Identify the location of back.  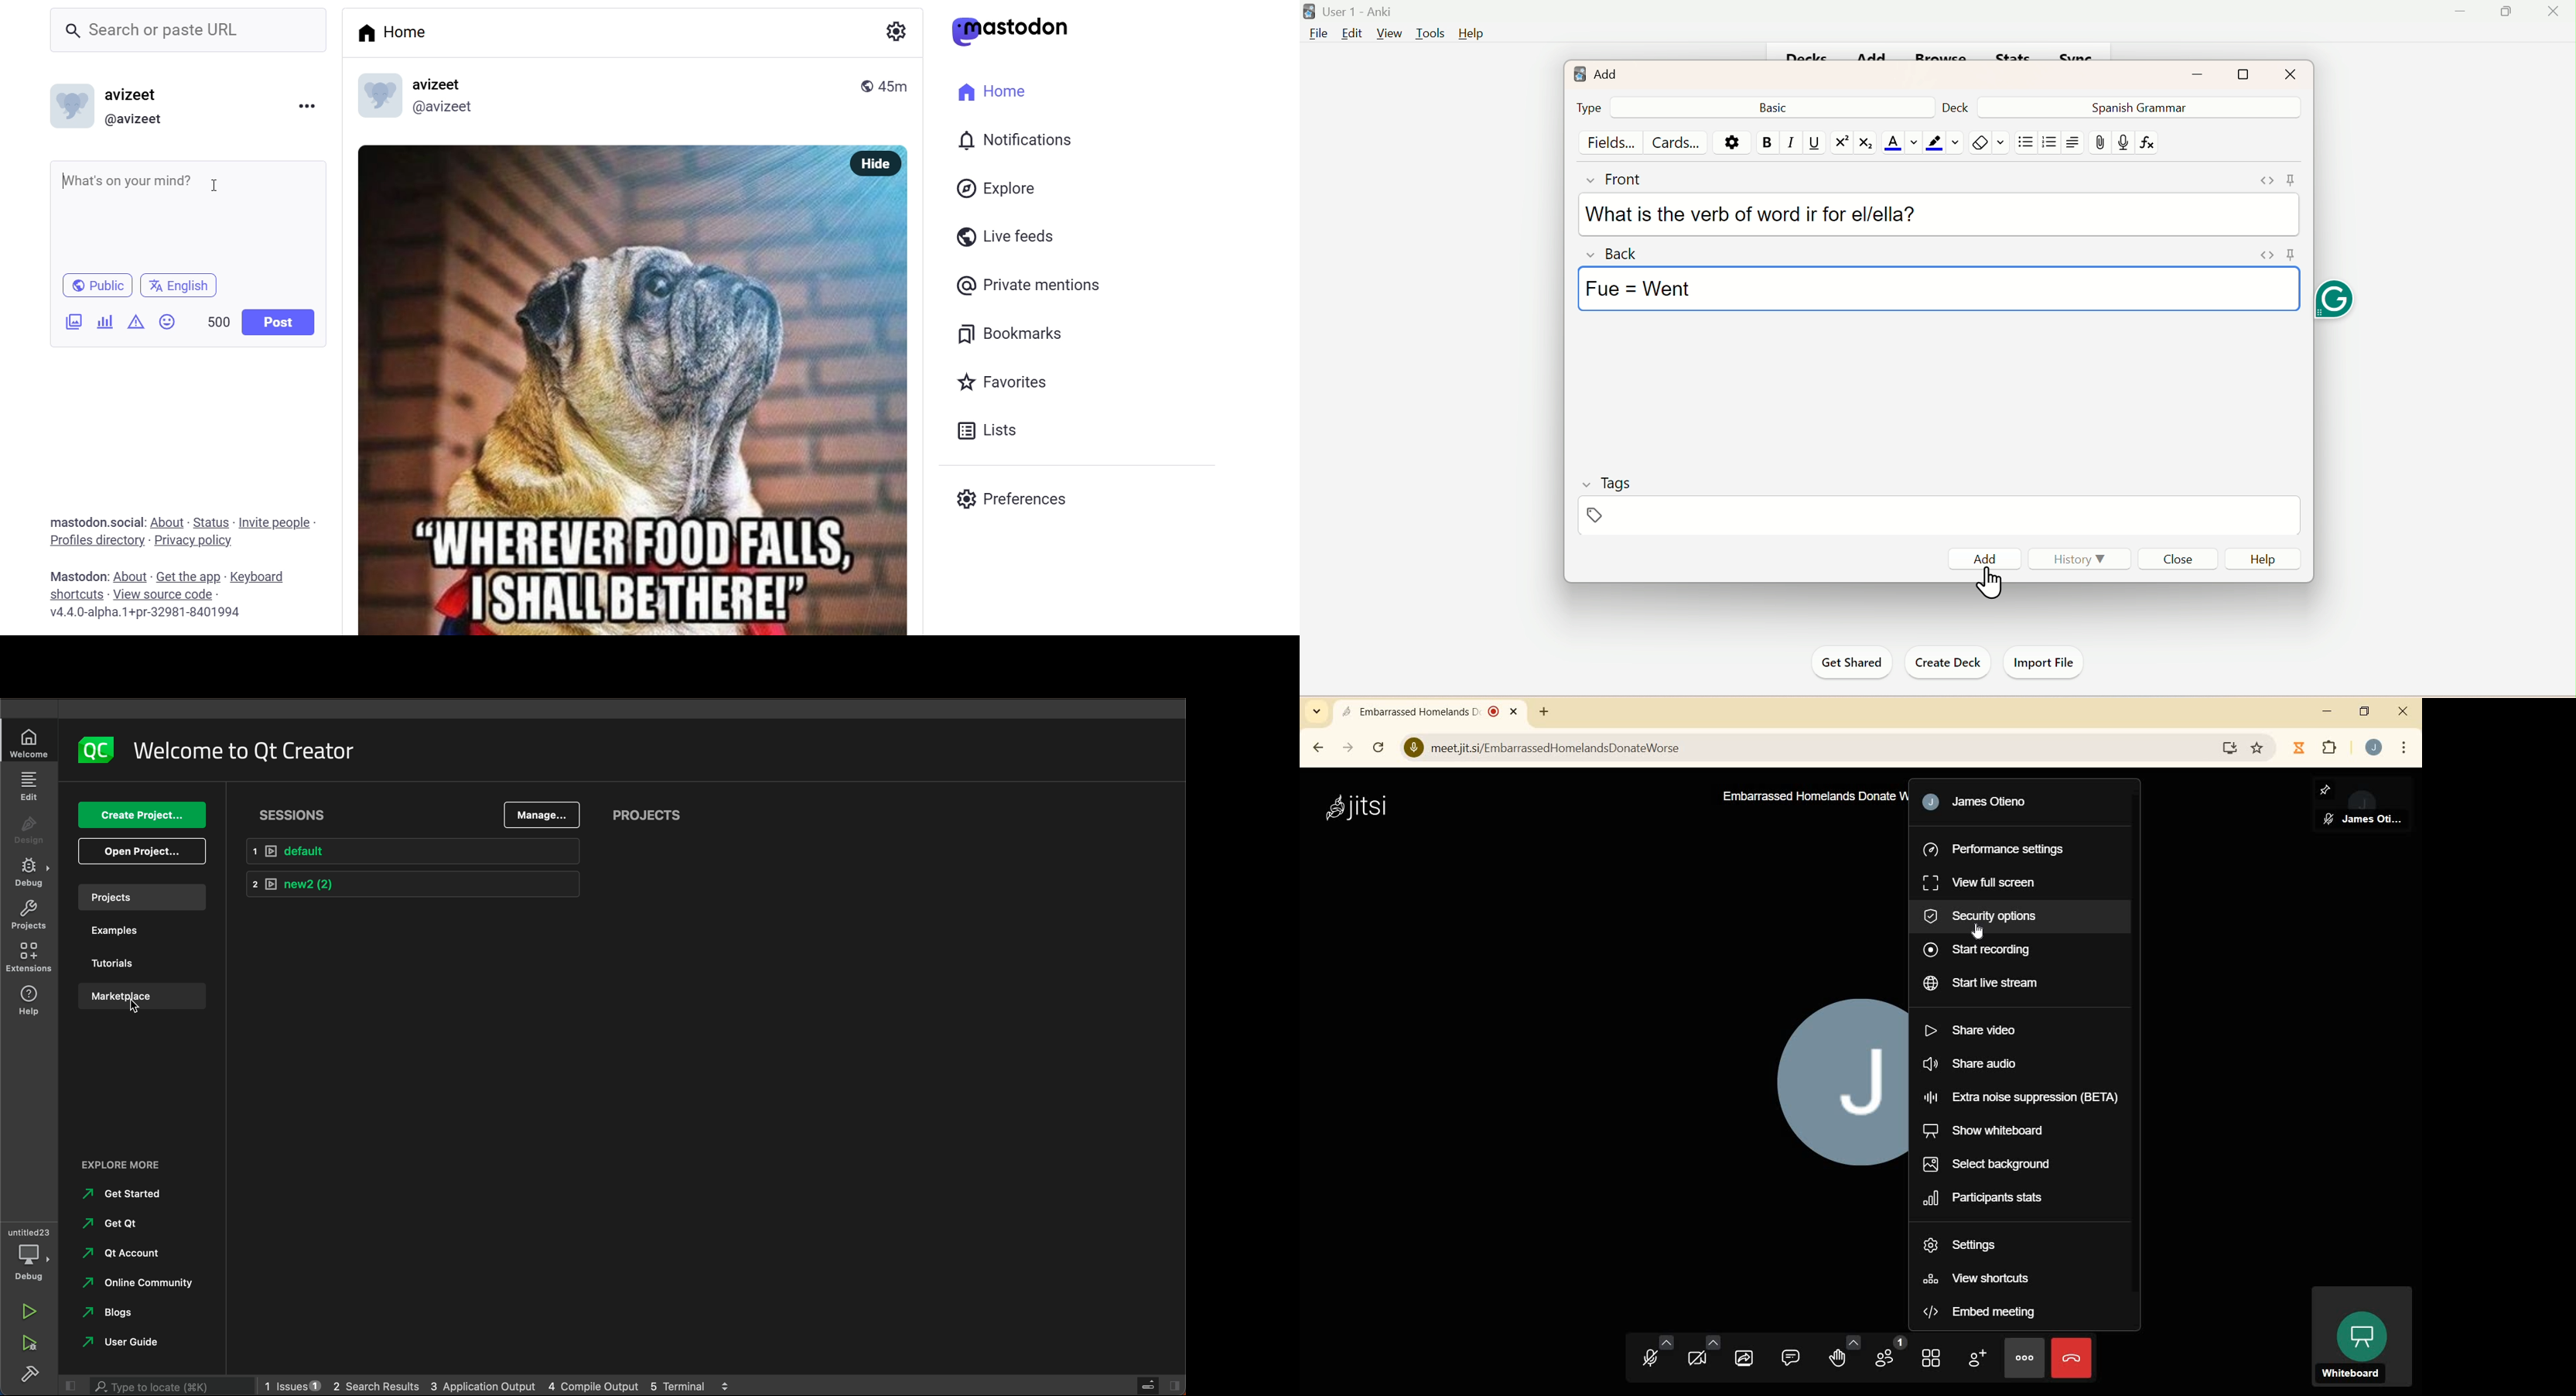
(1316, 748).